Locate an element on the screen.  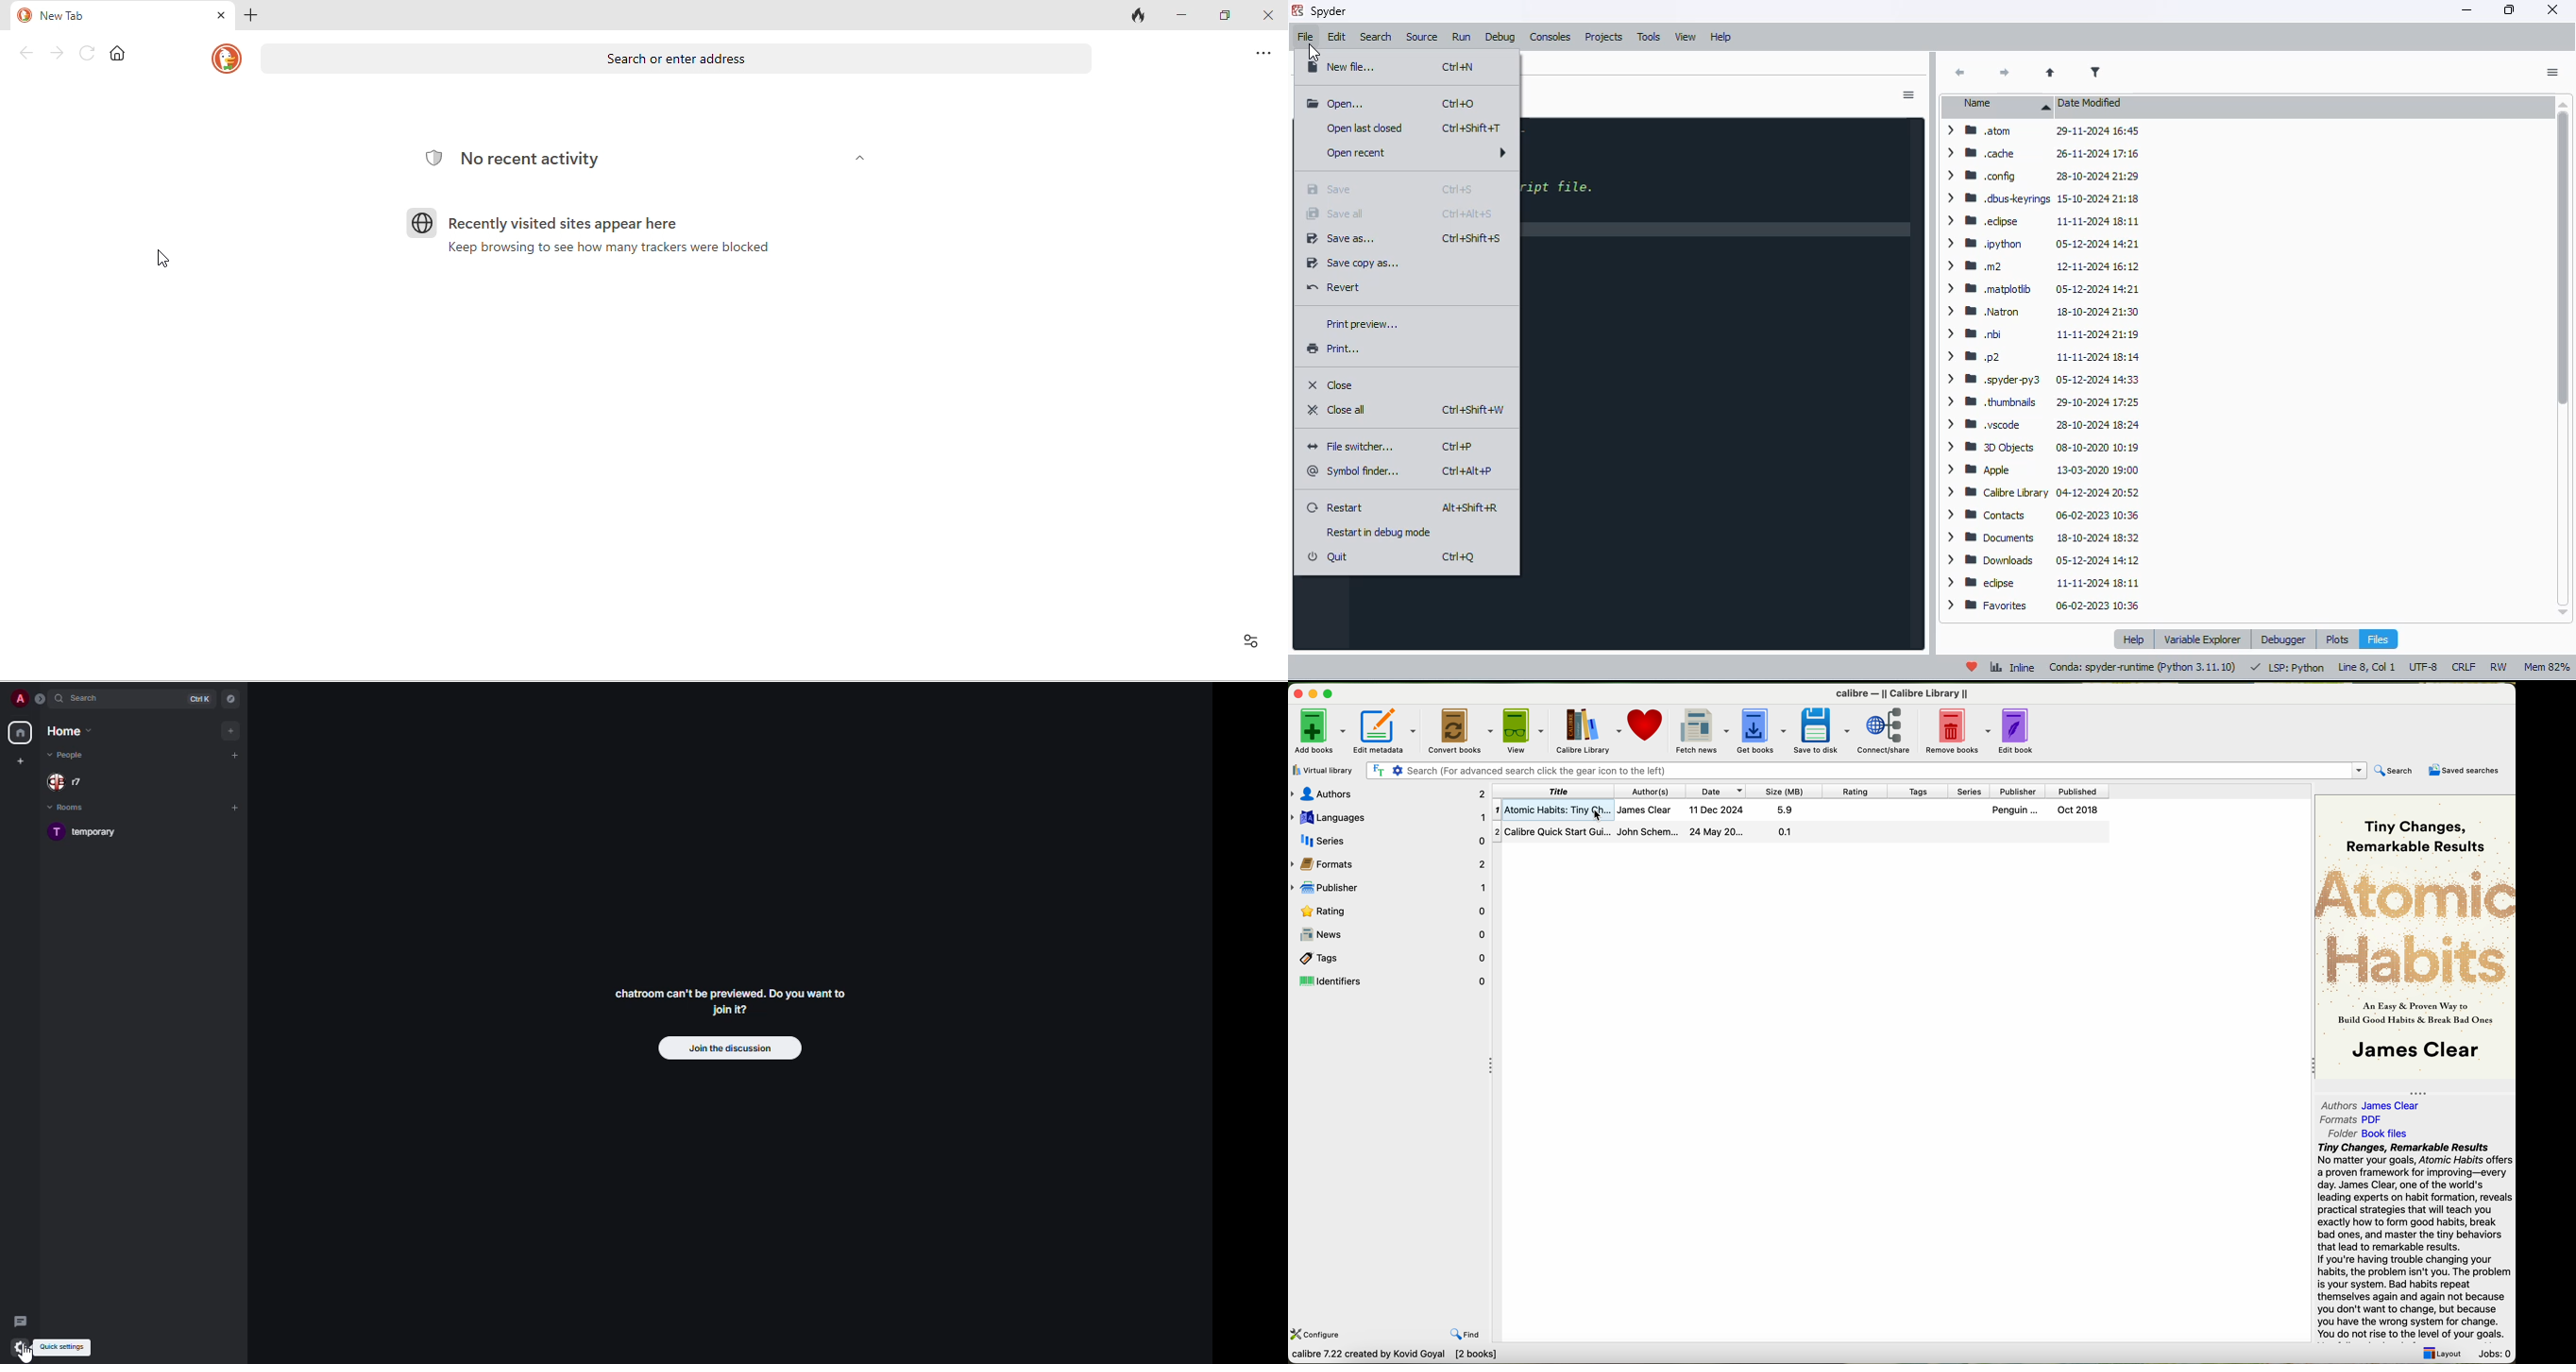
profile is located at coordinates (17, 699).